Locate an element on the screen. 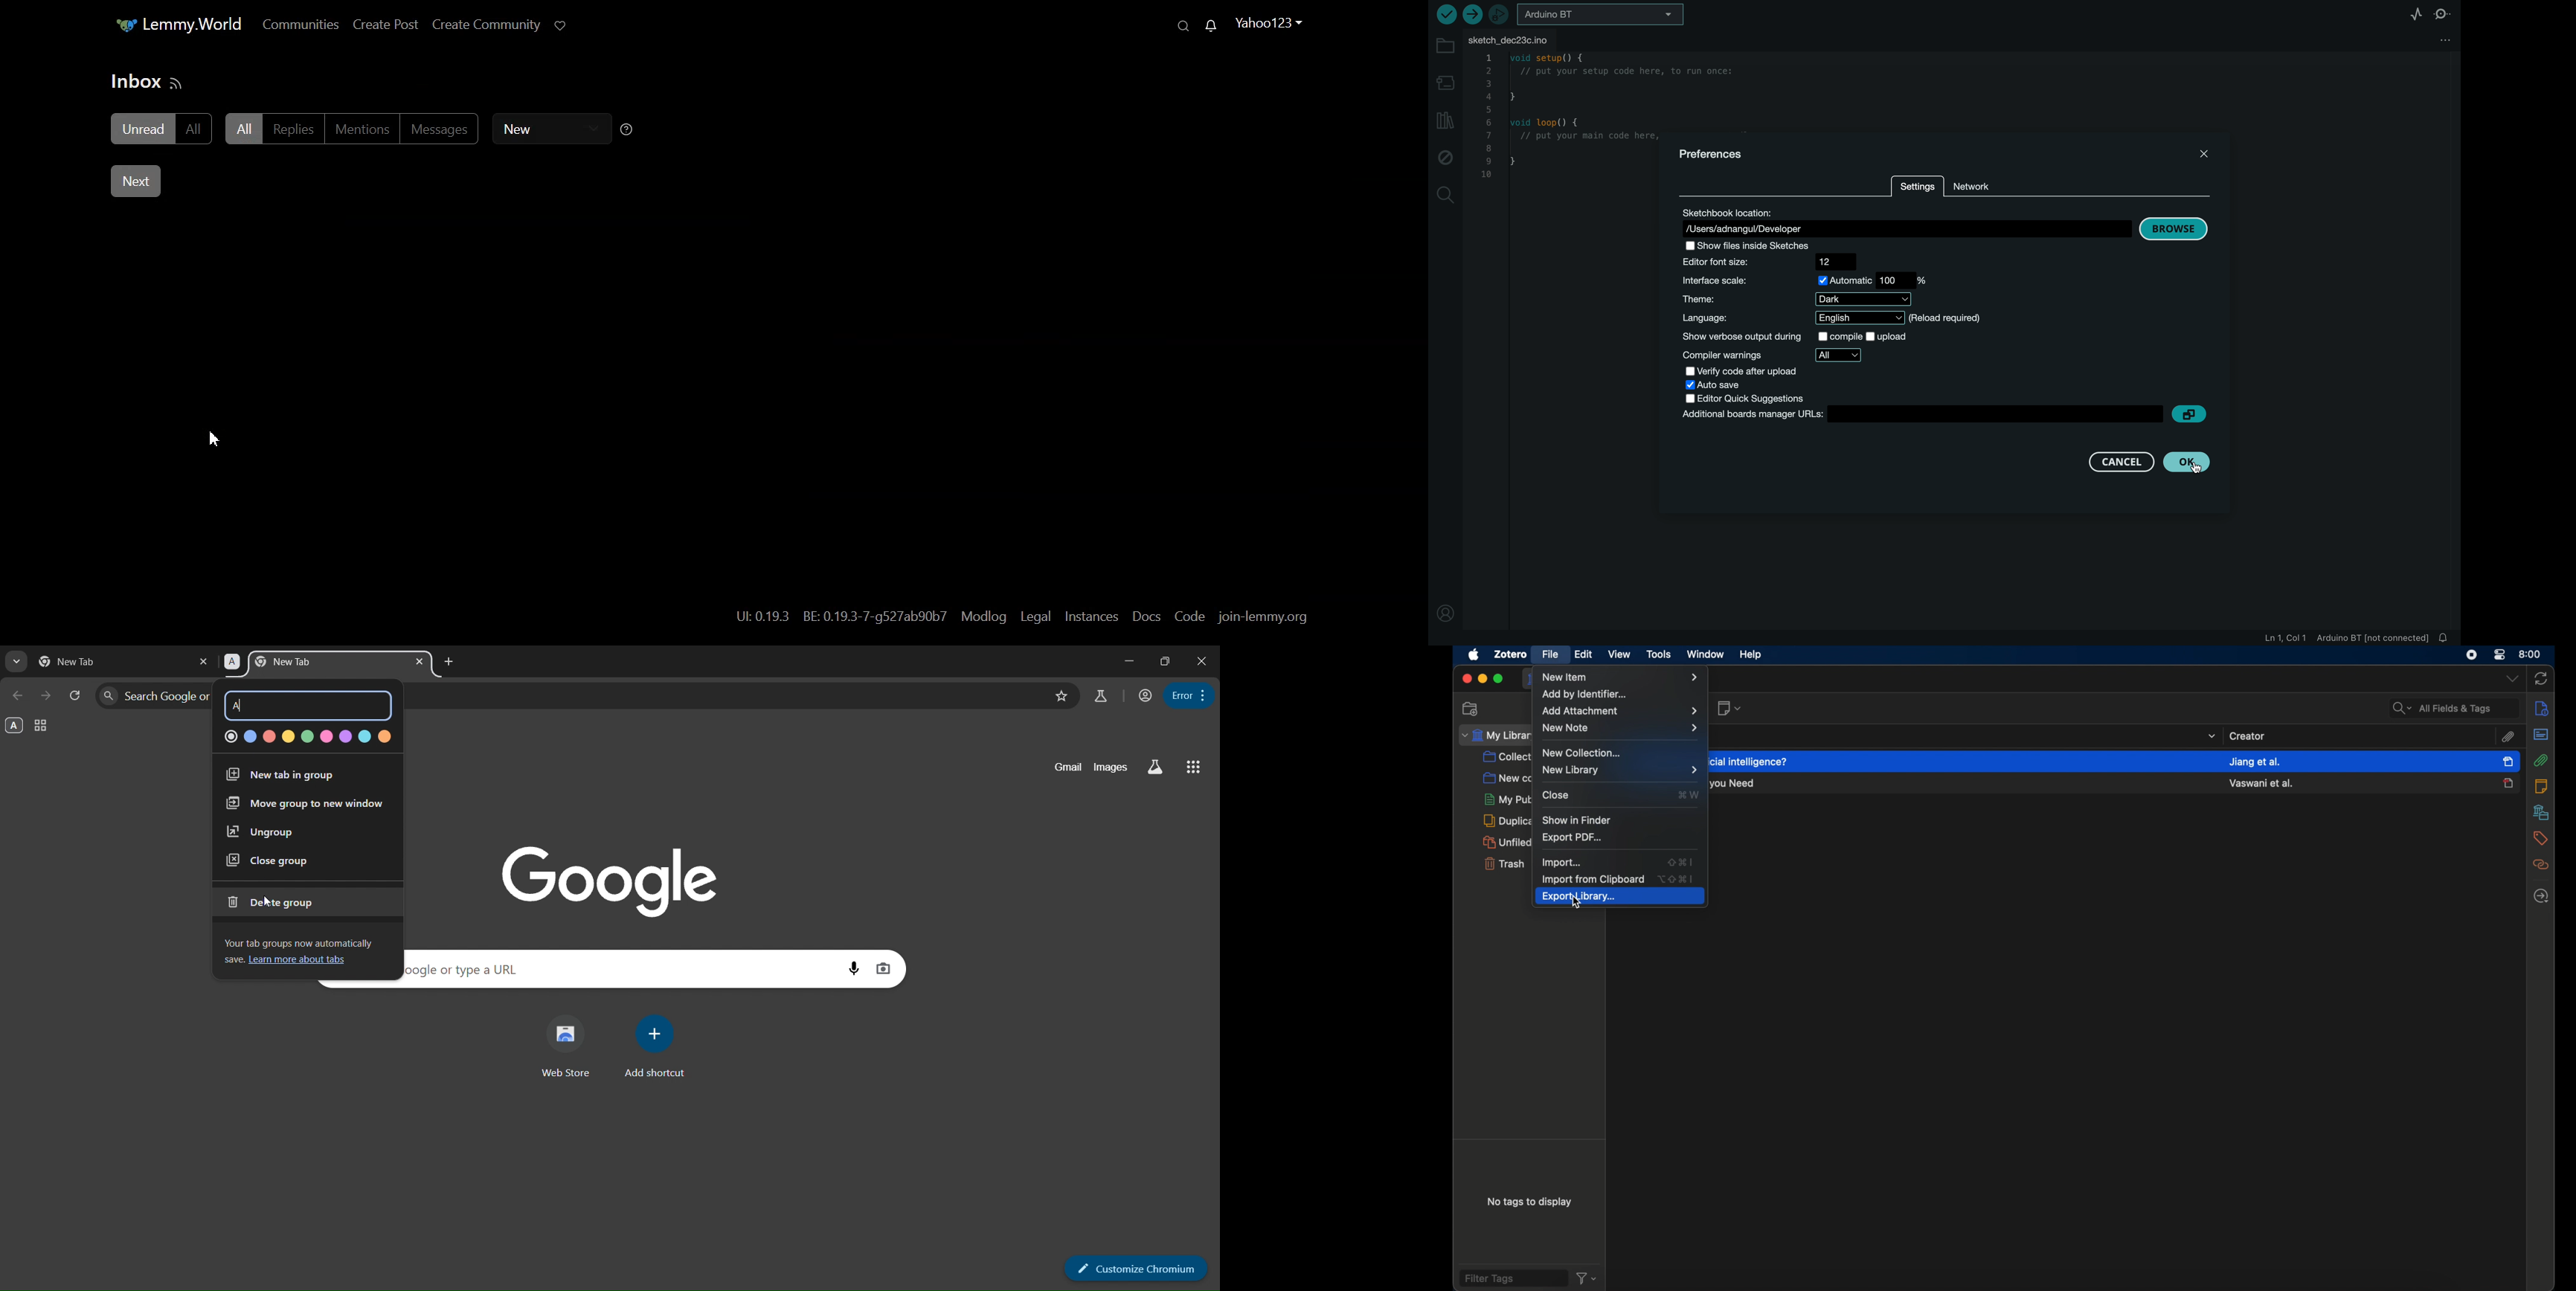  A tab group is located at coordinates (15, 726).